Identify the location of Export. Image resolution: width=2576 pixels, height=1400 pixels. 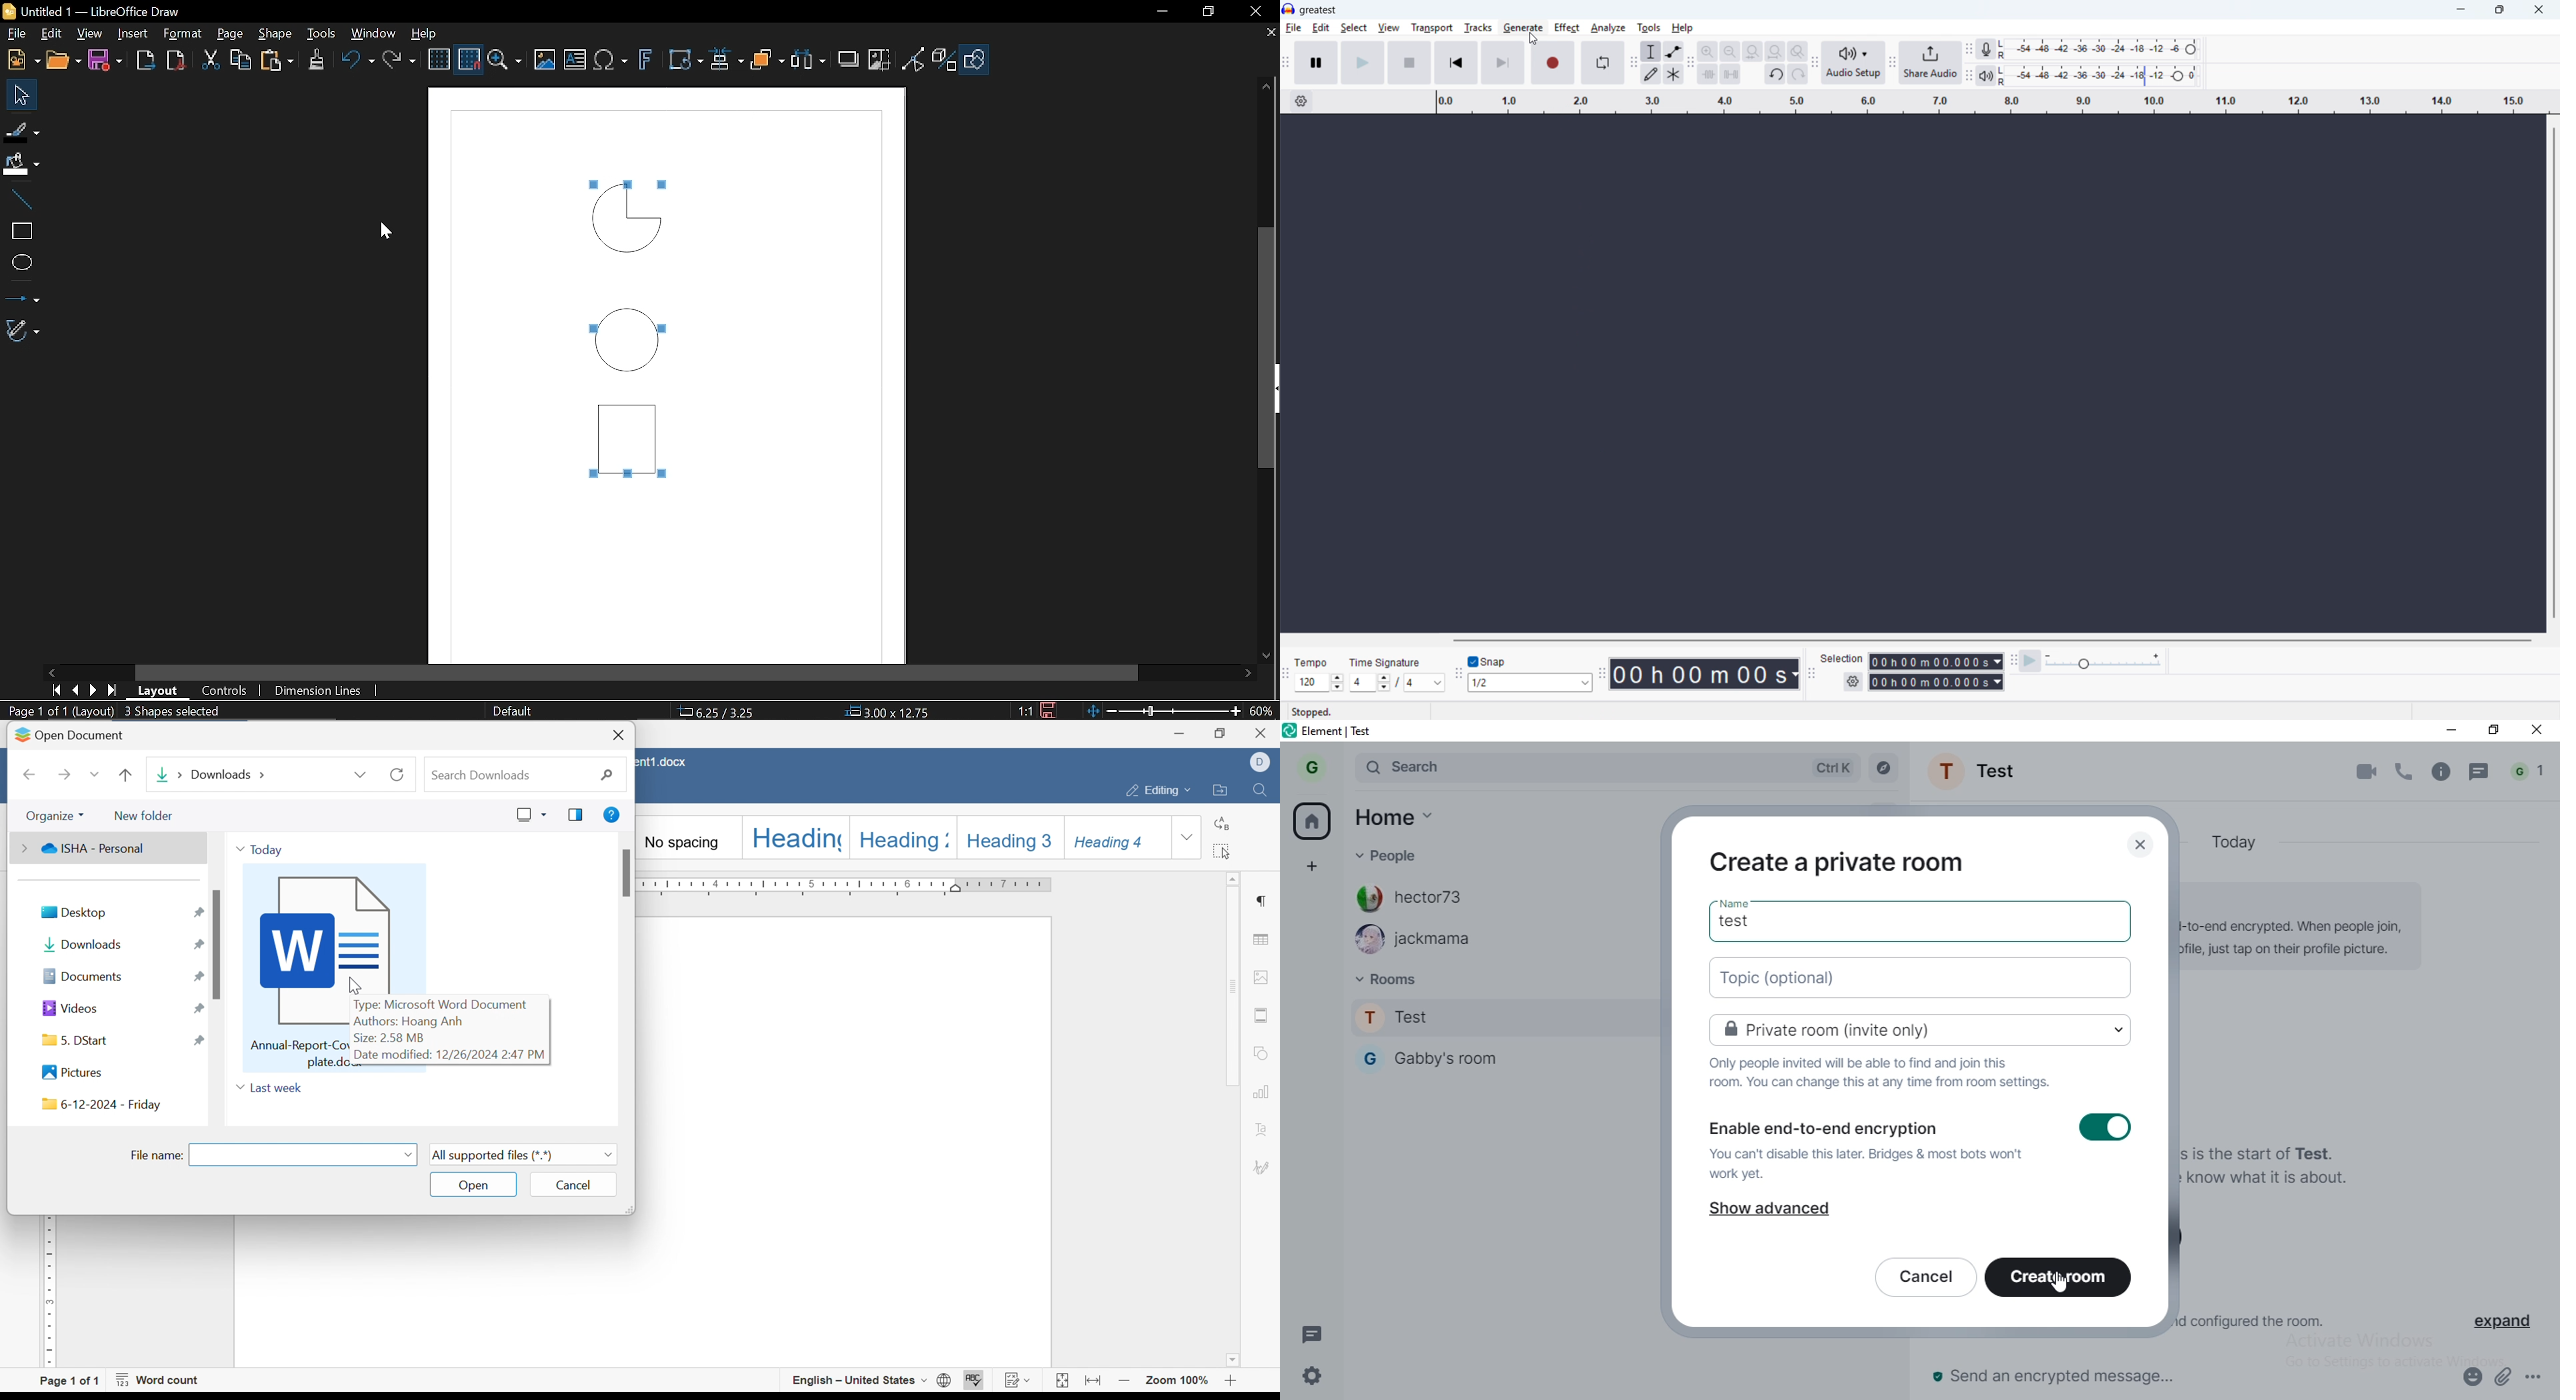
(146, 60).